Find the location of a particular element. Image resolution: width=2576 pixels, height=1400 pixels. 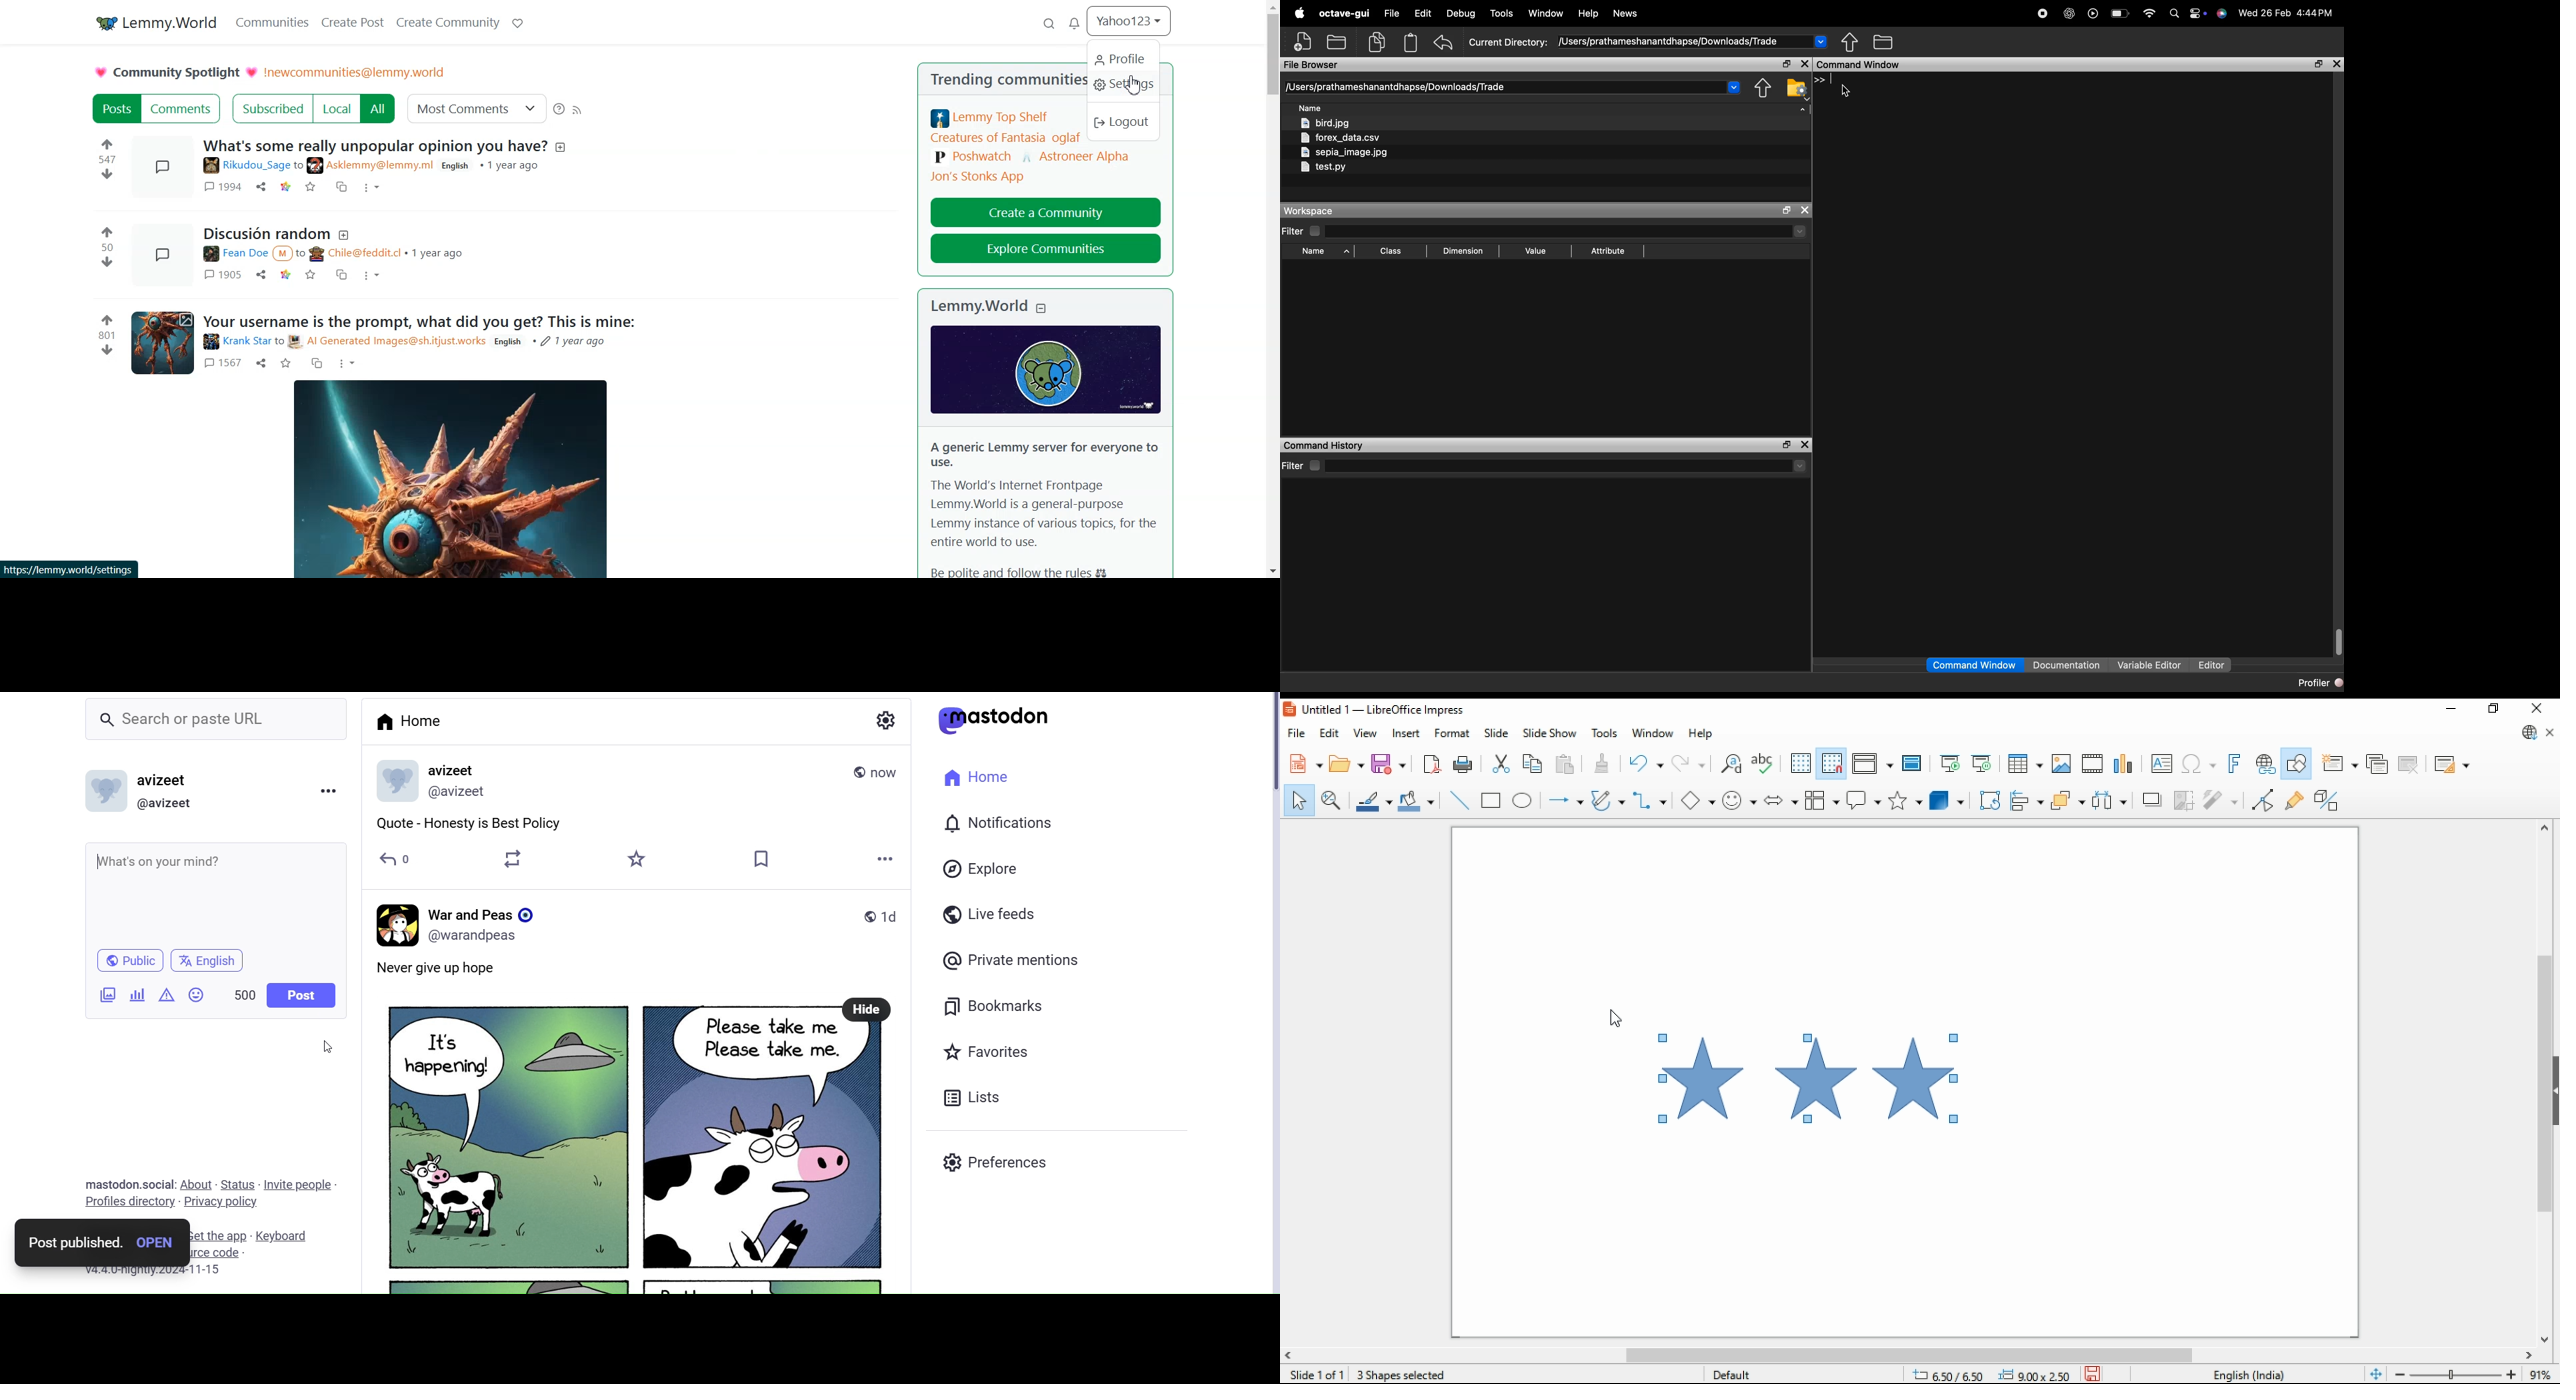

Posted Quote is located at coordinates (469, 822).